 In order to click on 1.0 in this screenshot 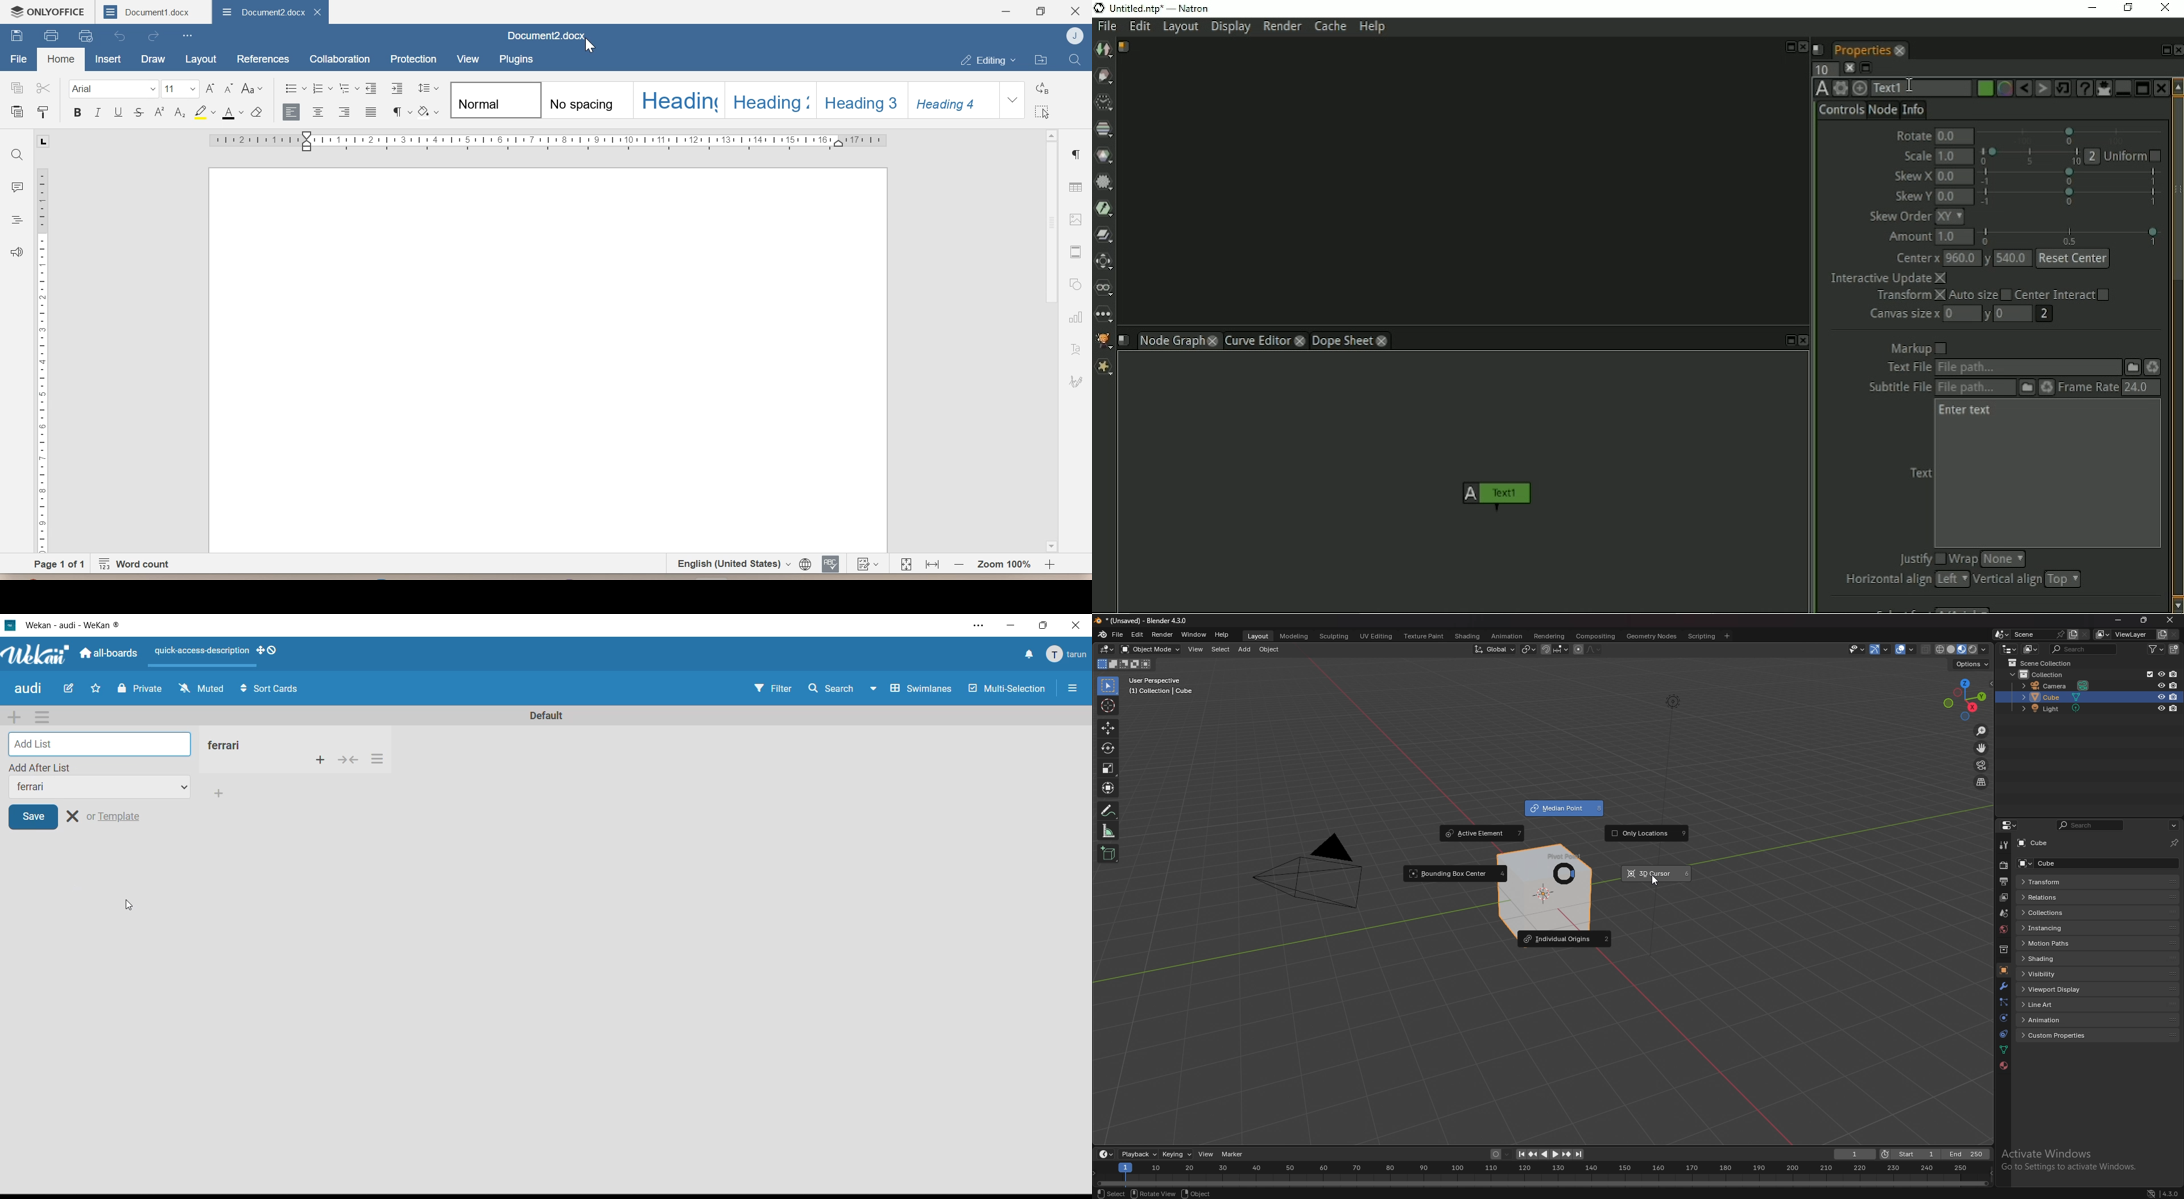, I will do `click(1954, 156)`.